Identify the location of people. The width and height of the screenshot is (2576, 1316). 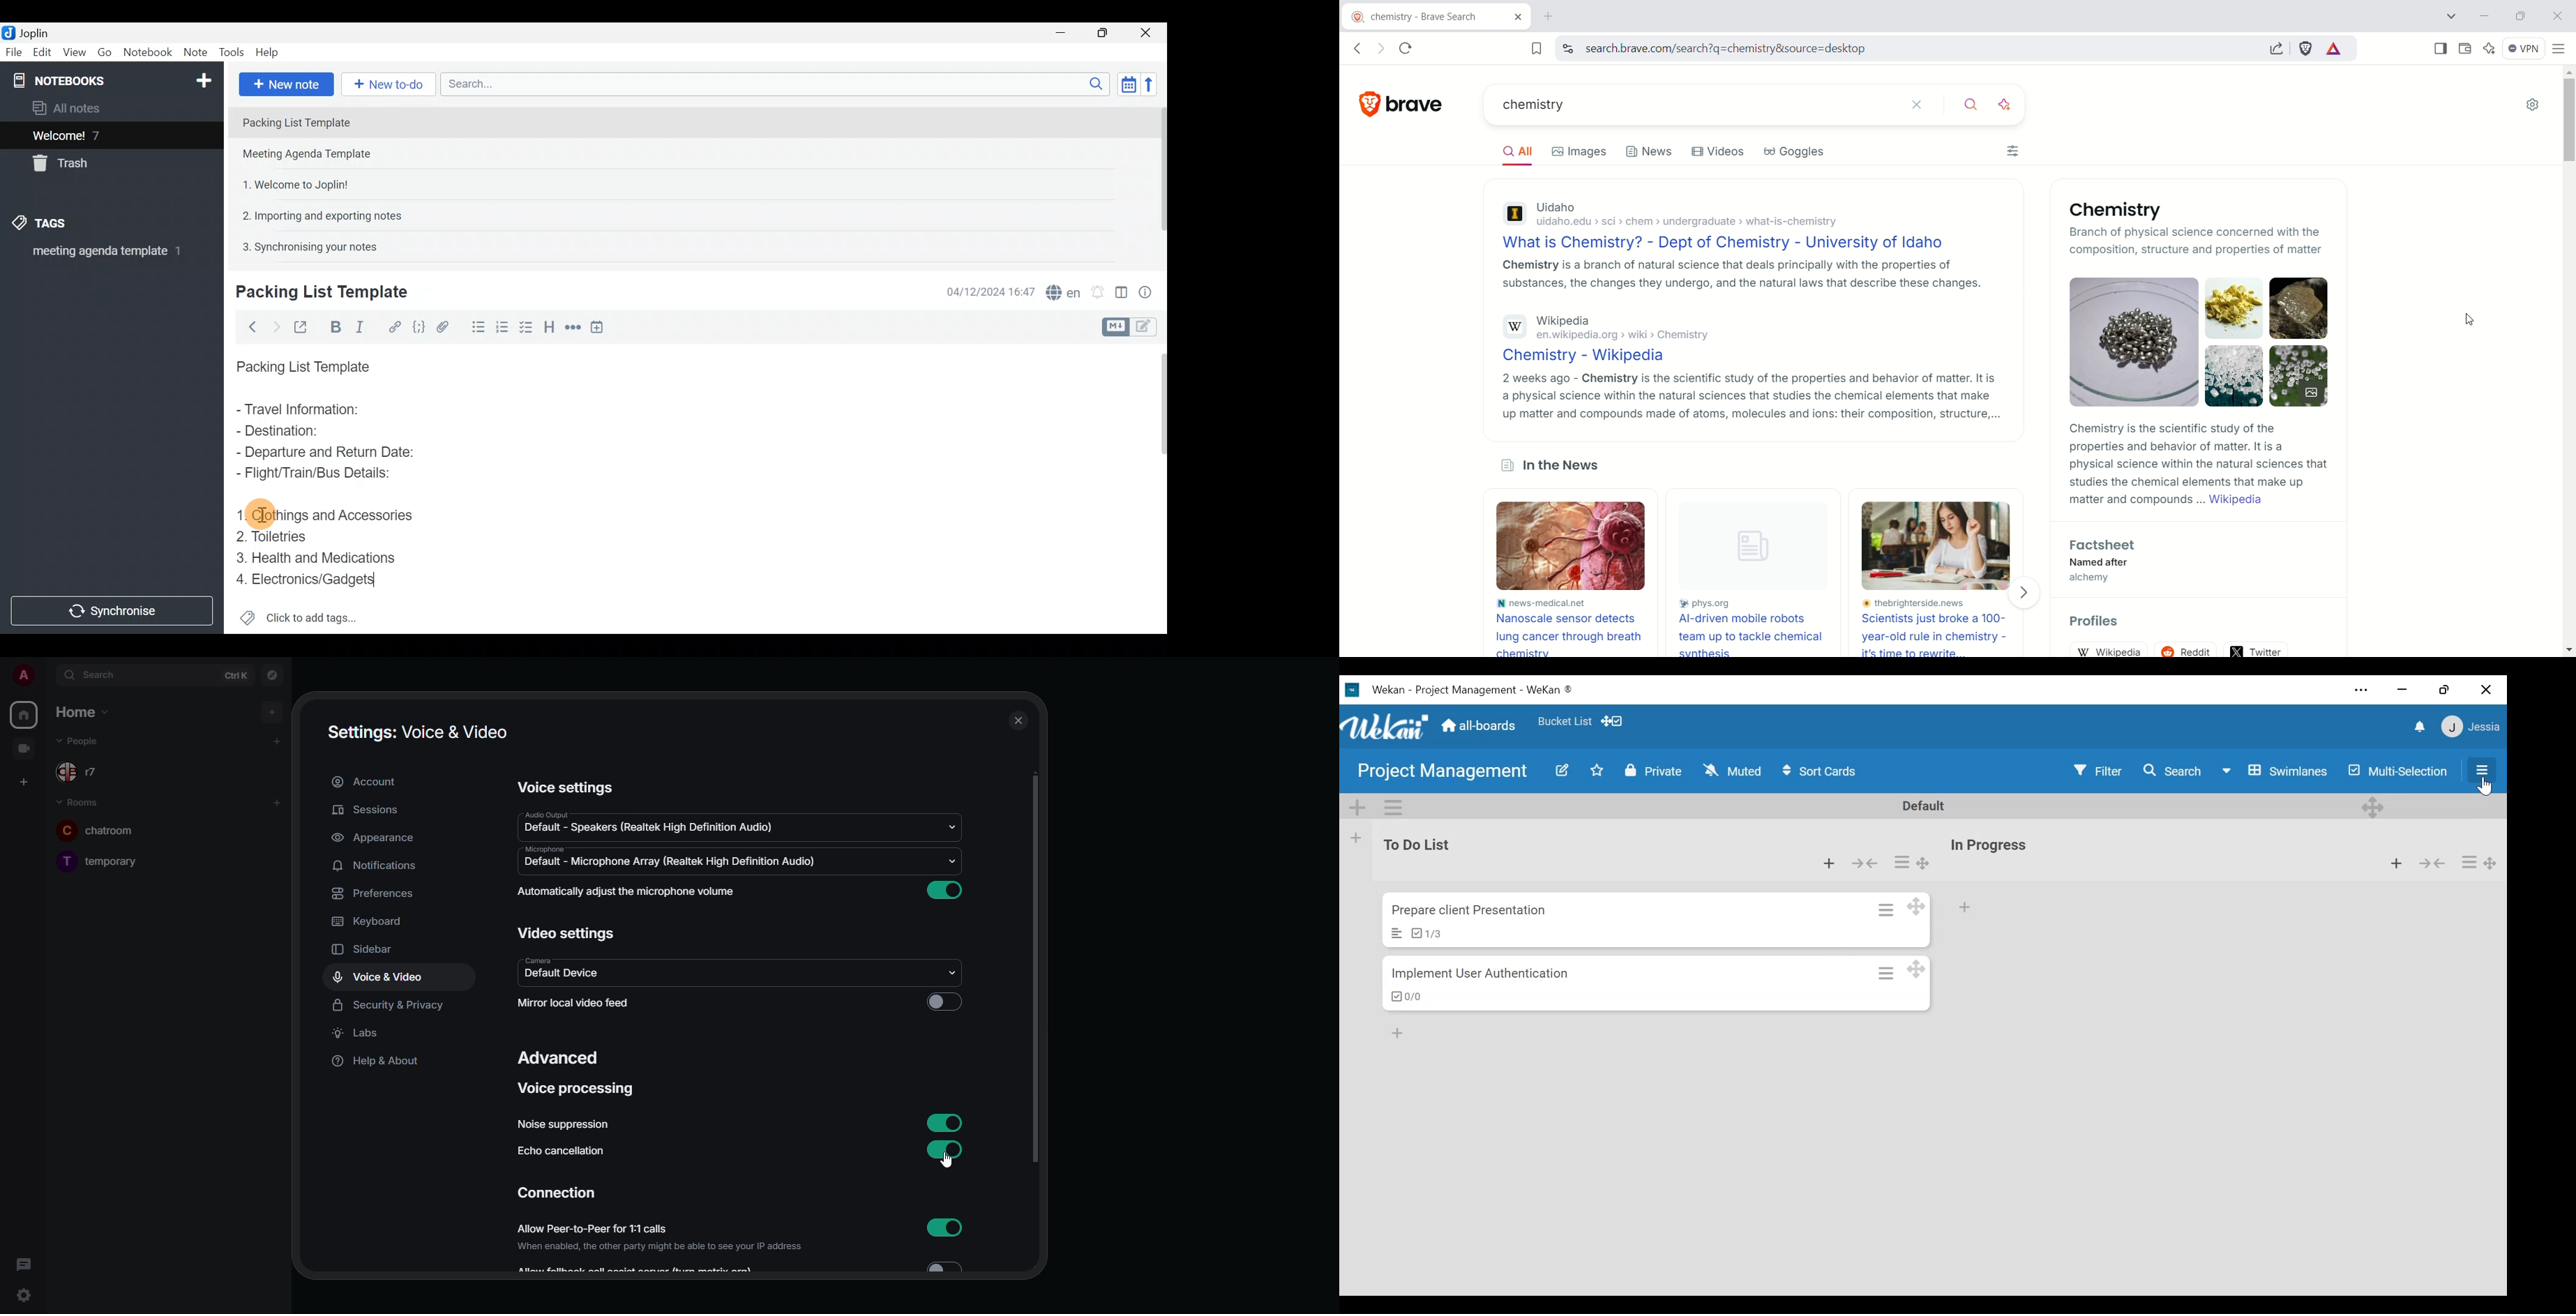
(89, 771).